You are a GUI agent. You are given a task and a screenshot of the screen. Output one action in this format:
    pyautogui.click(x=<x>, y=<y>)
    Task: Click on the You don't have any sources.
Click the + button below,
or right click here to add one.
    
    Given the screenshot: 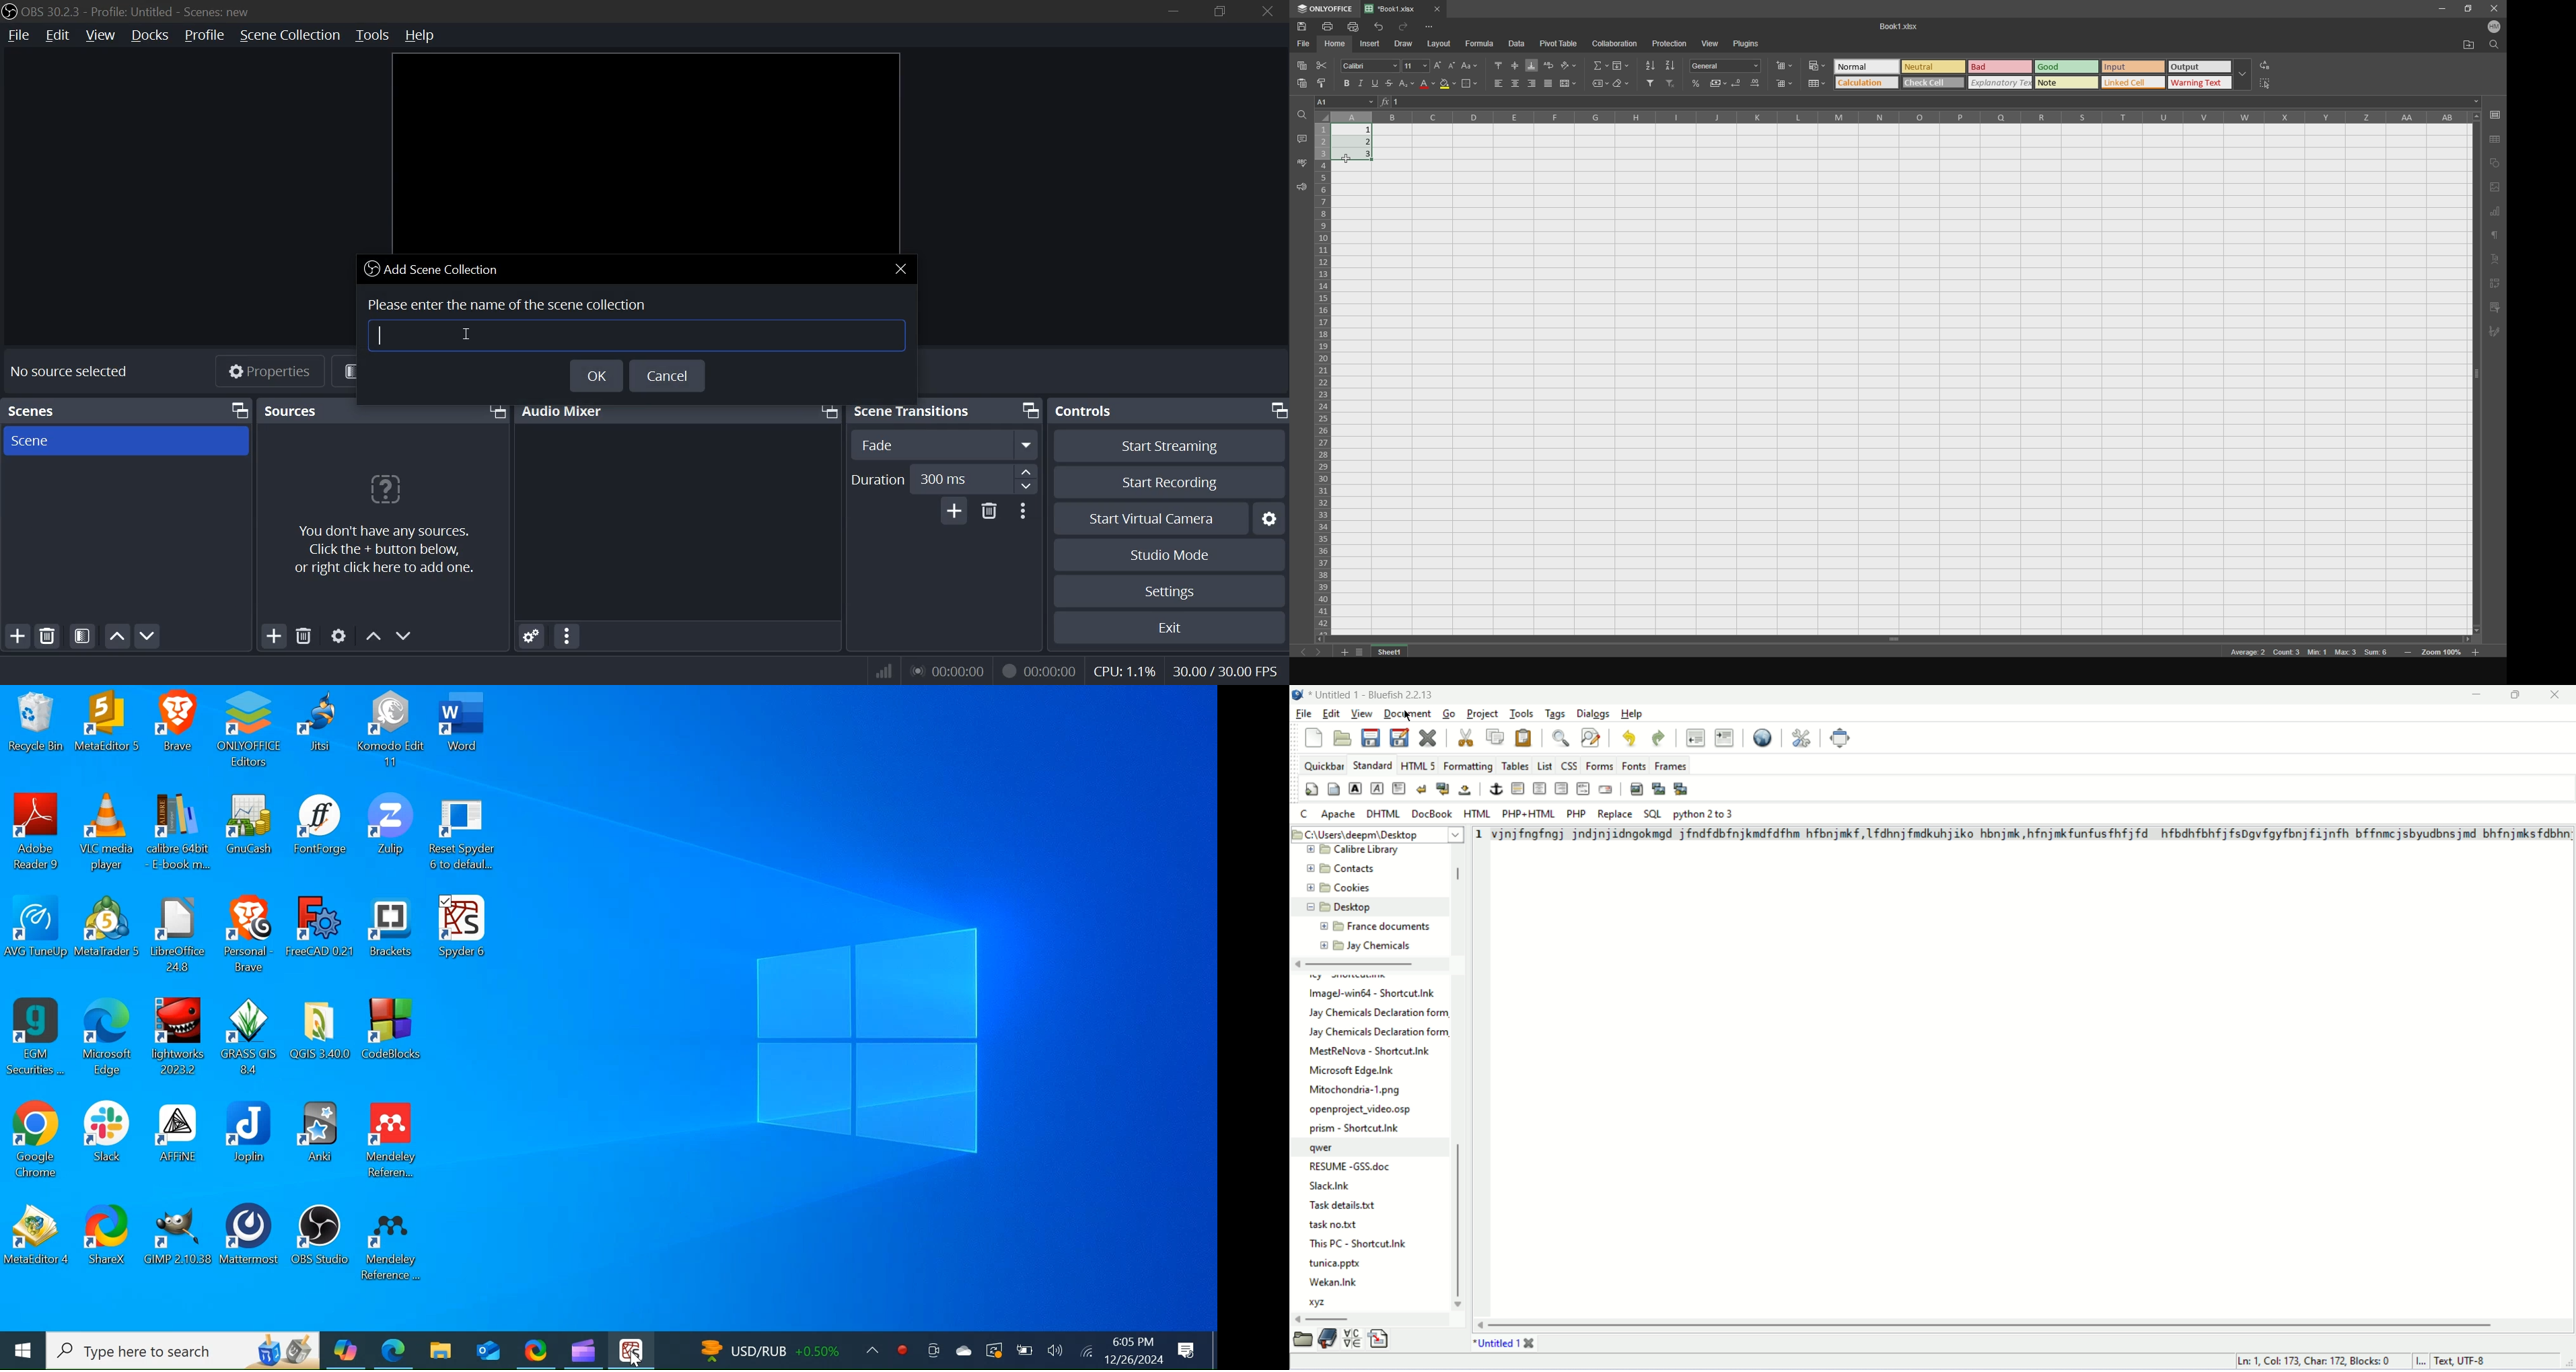 What is the action you would take?
    pyautogui.click(x=393, y=550)
    